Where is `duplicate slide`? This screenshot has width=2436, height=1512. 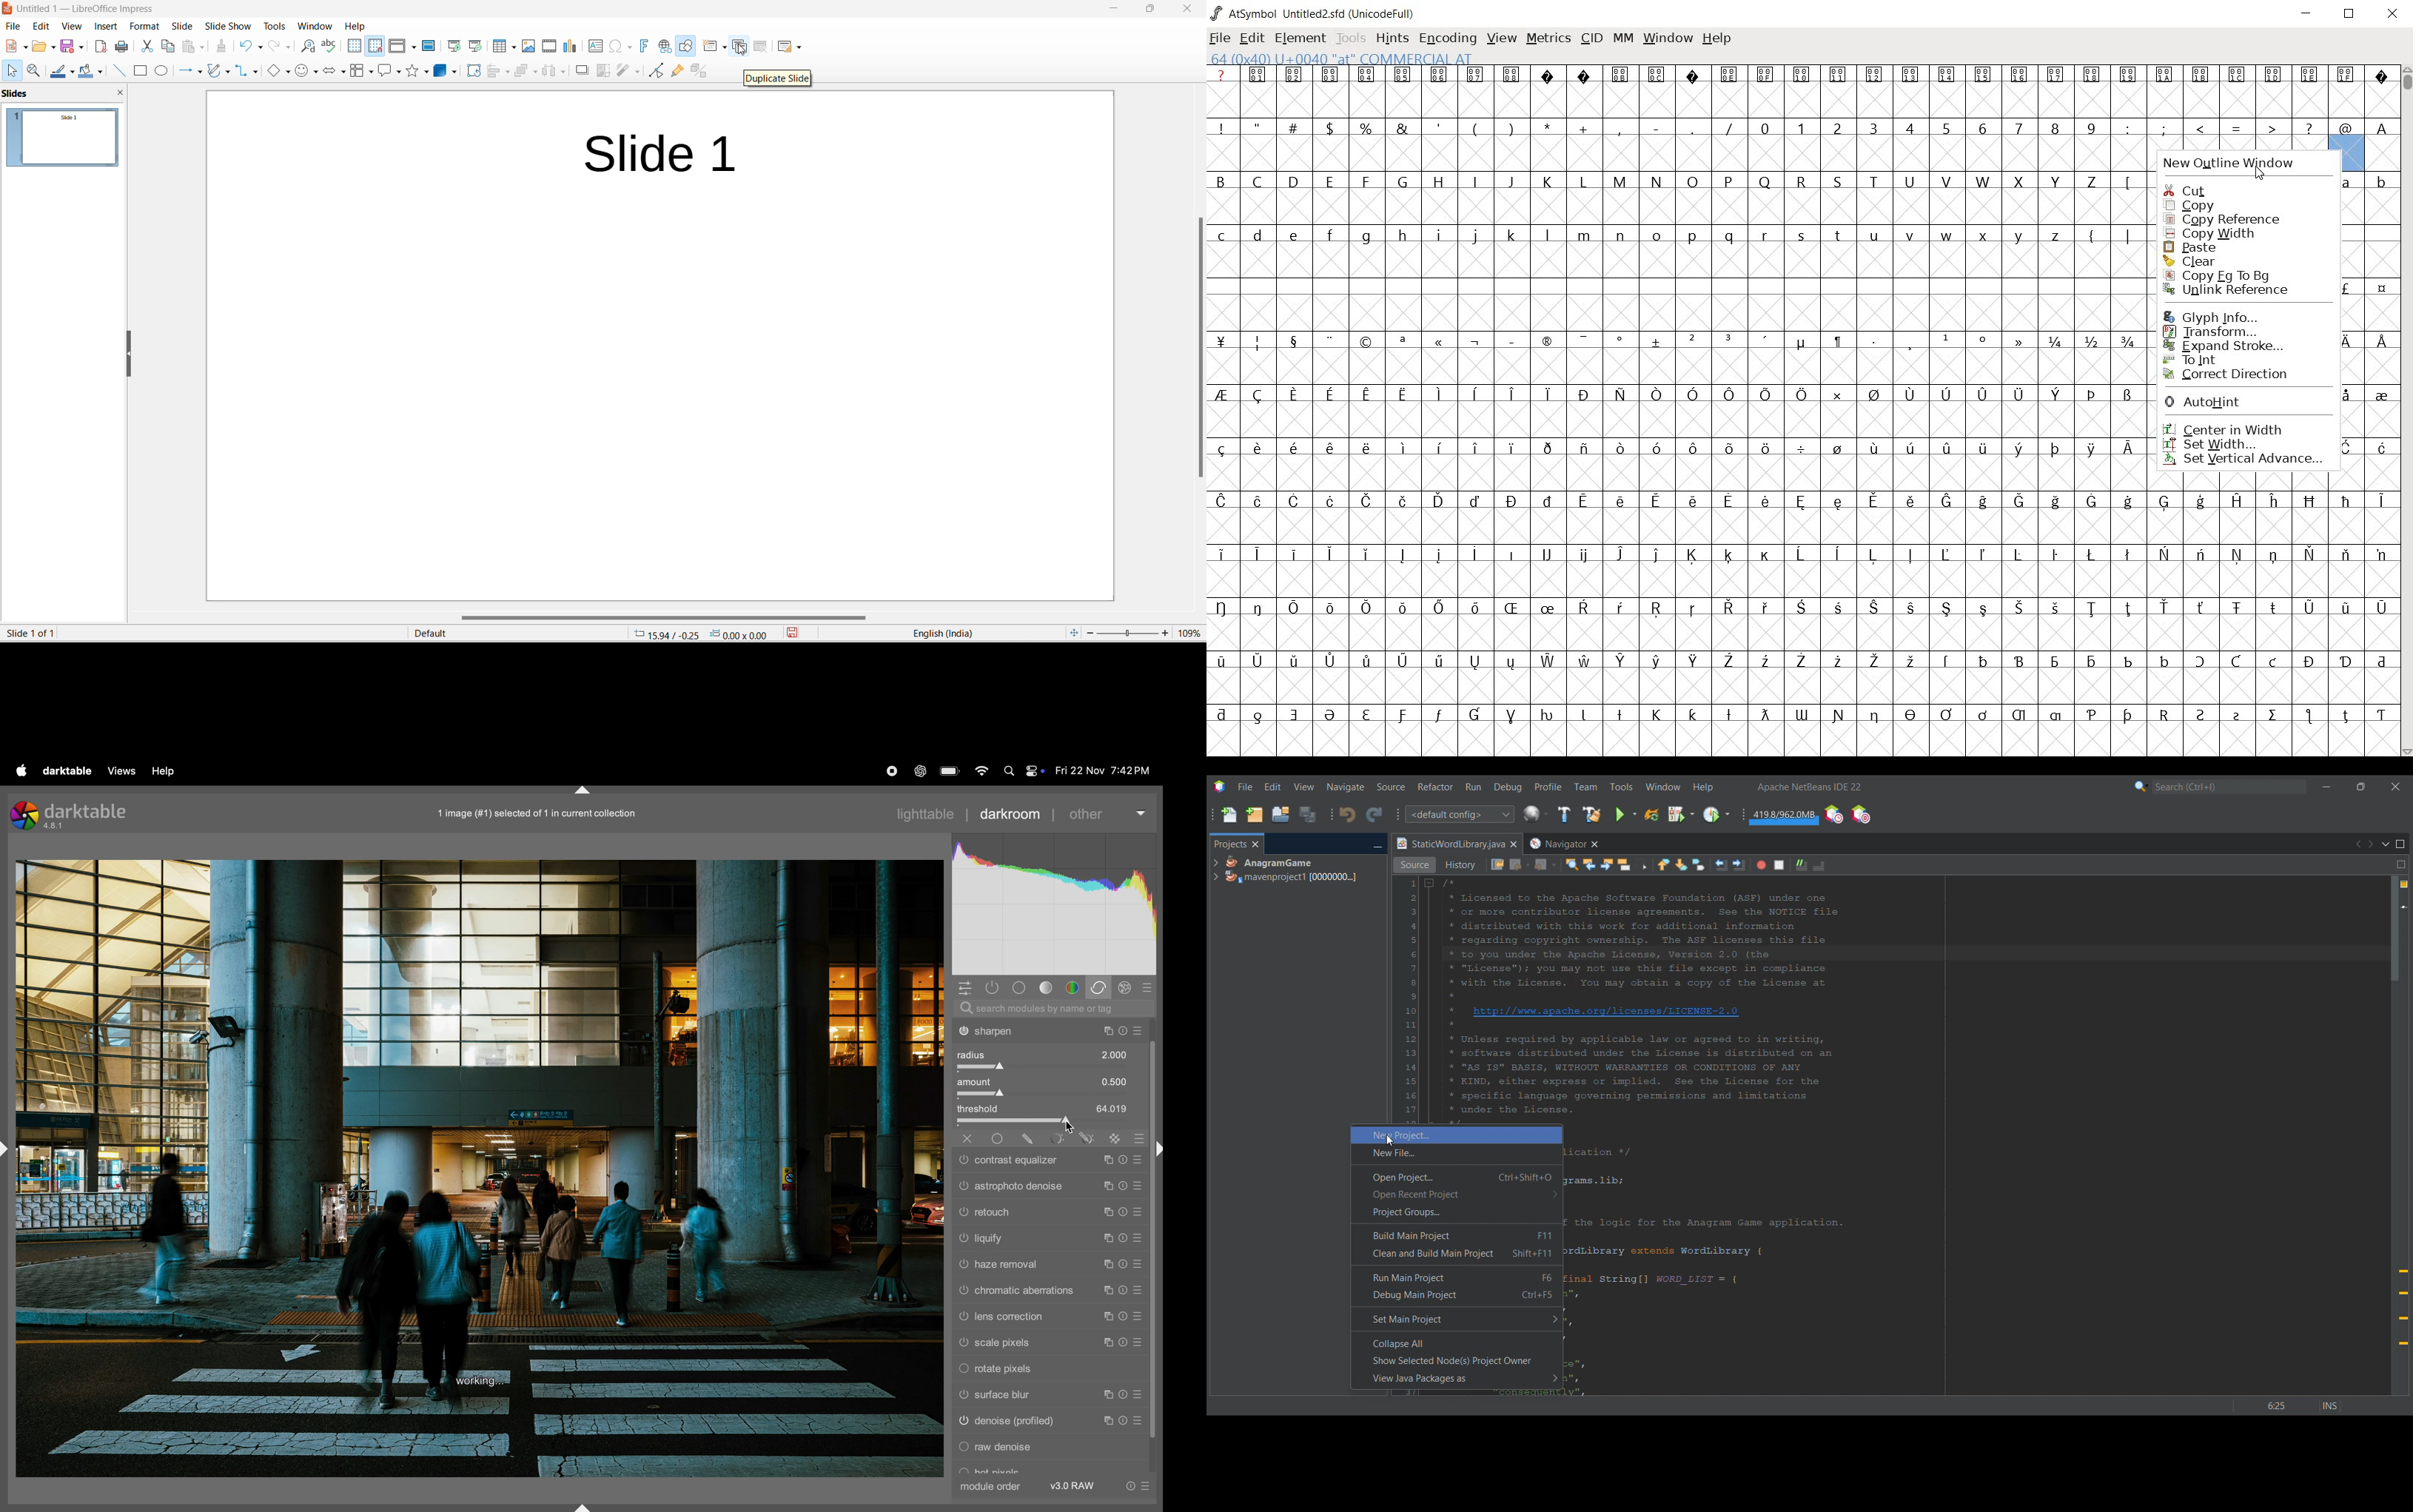 duplicate slide is located at coordinates (741, 45).